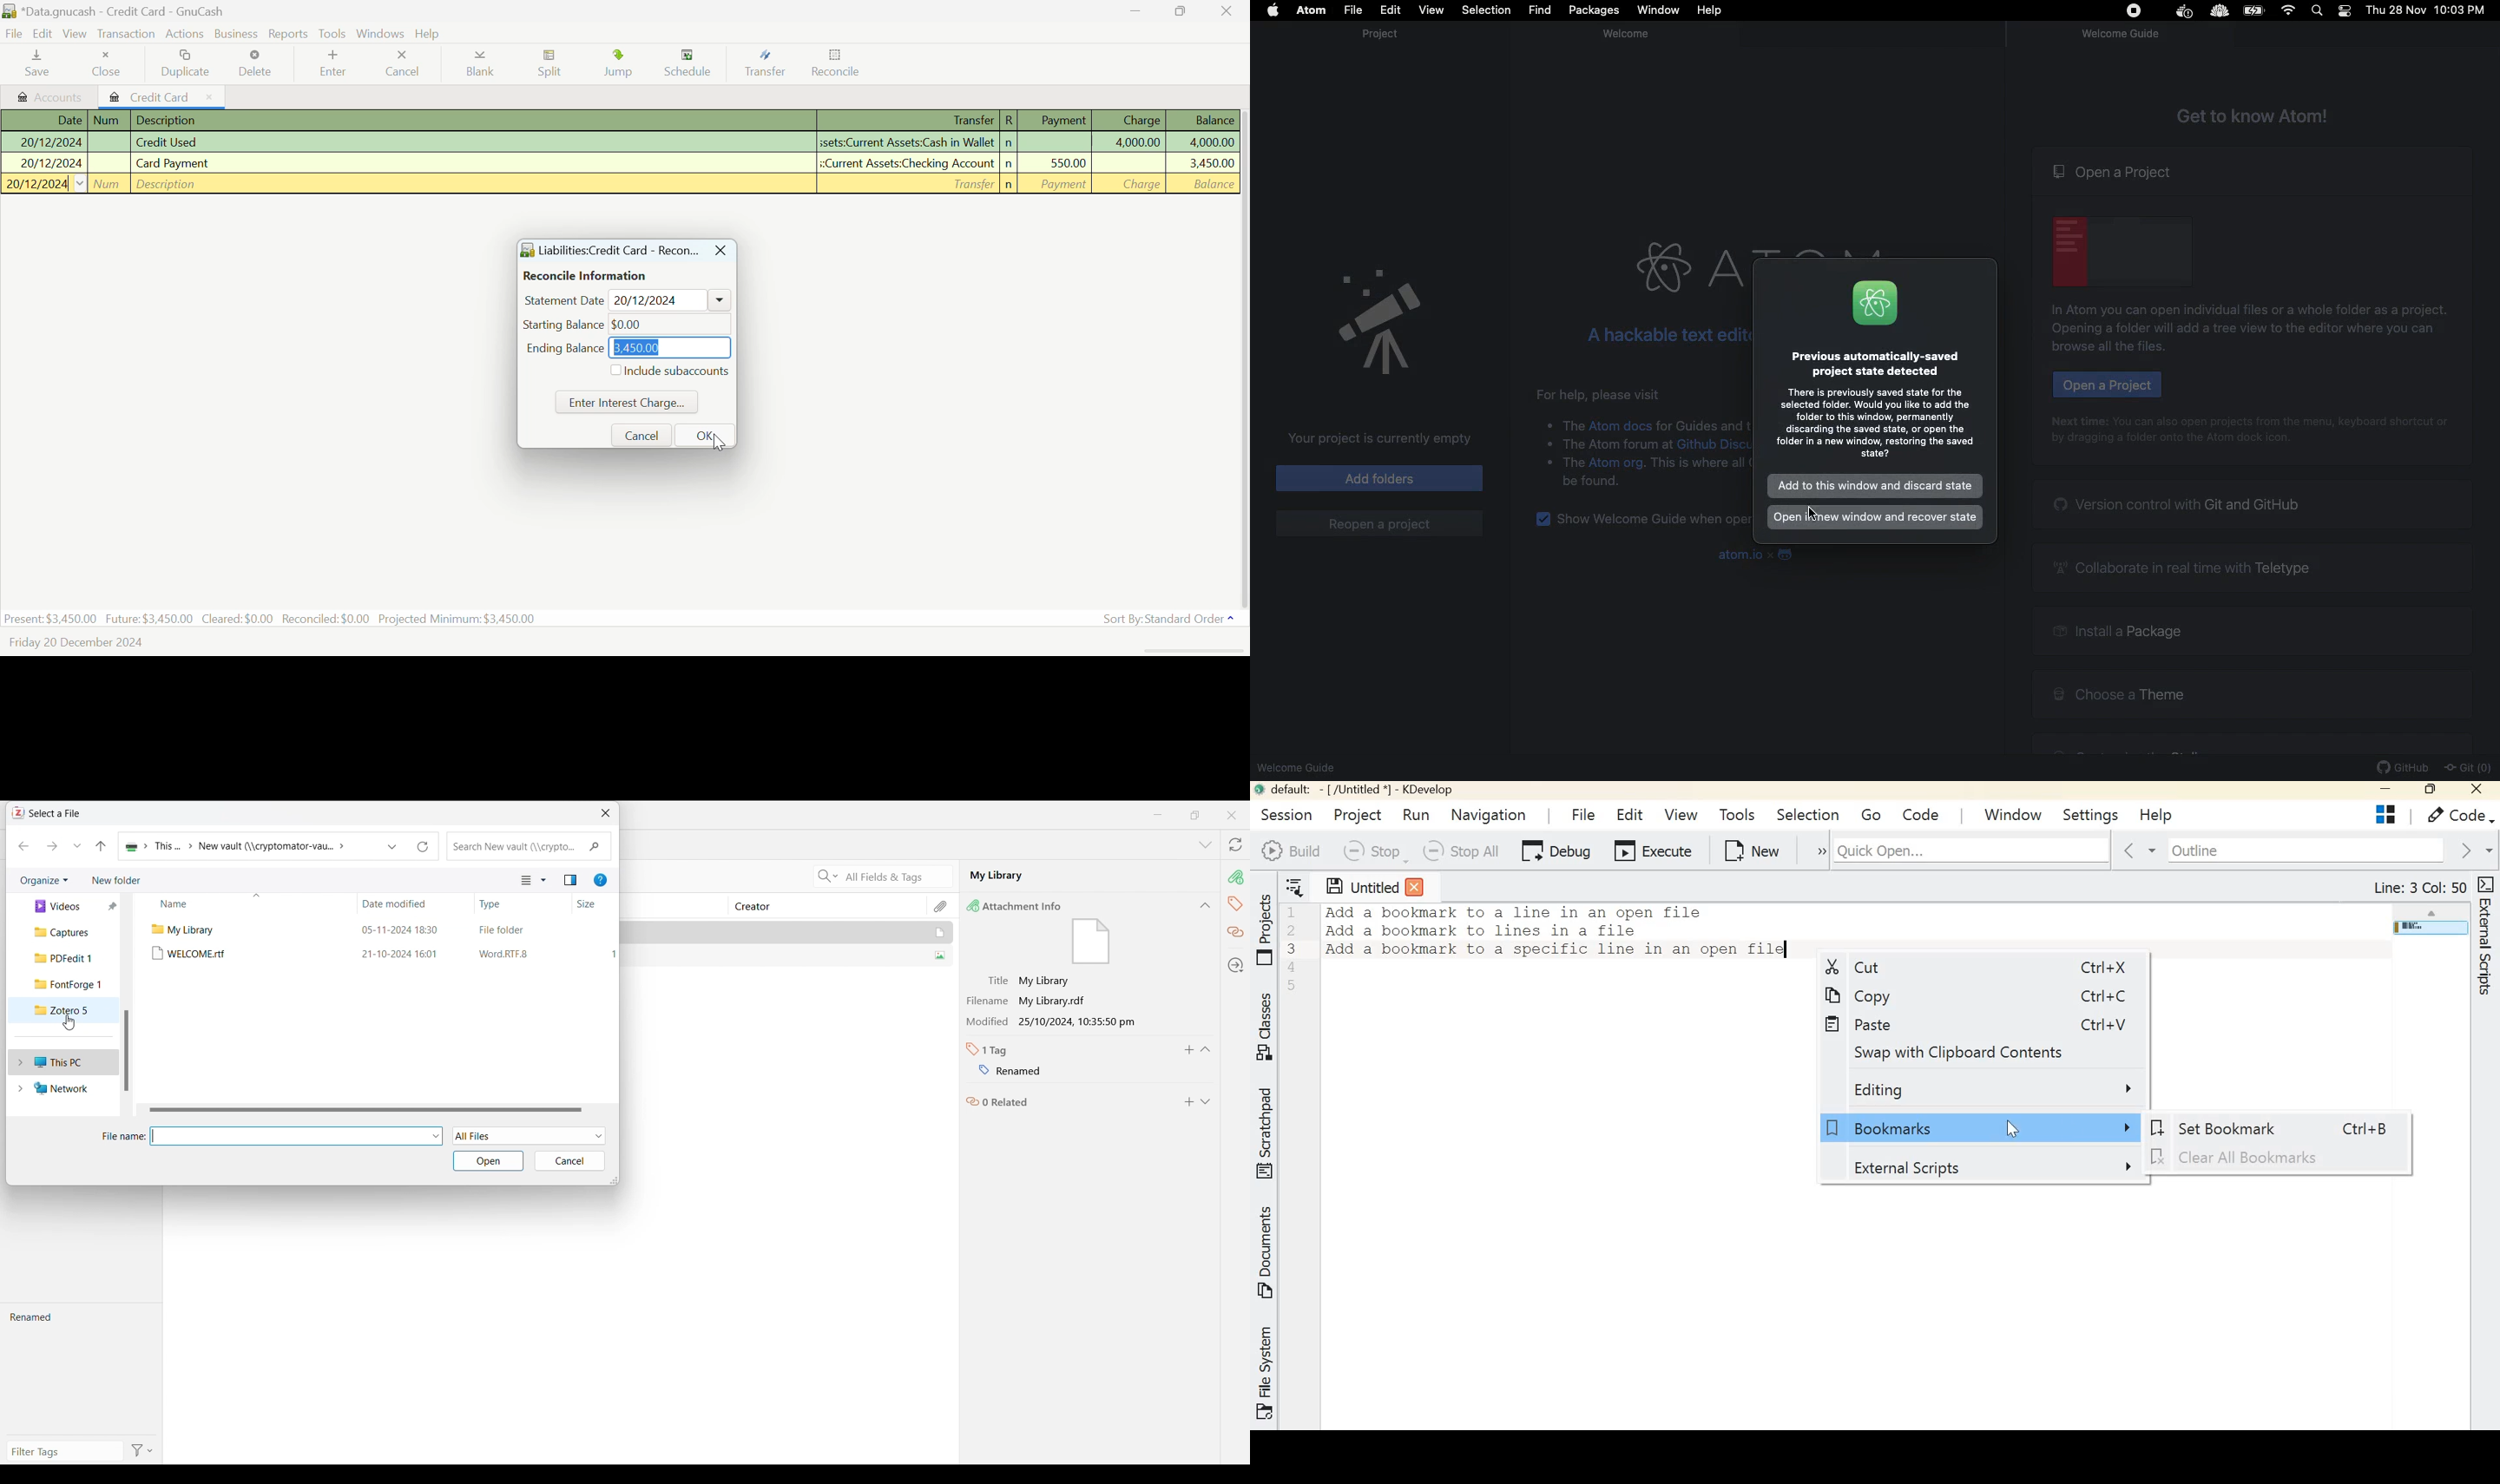  What do you see at coordinates (68, 1023) in the screenshot?
I see `Cursor ` at bounding box center [68, 1023].